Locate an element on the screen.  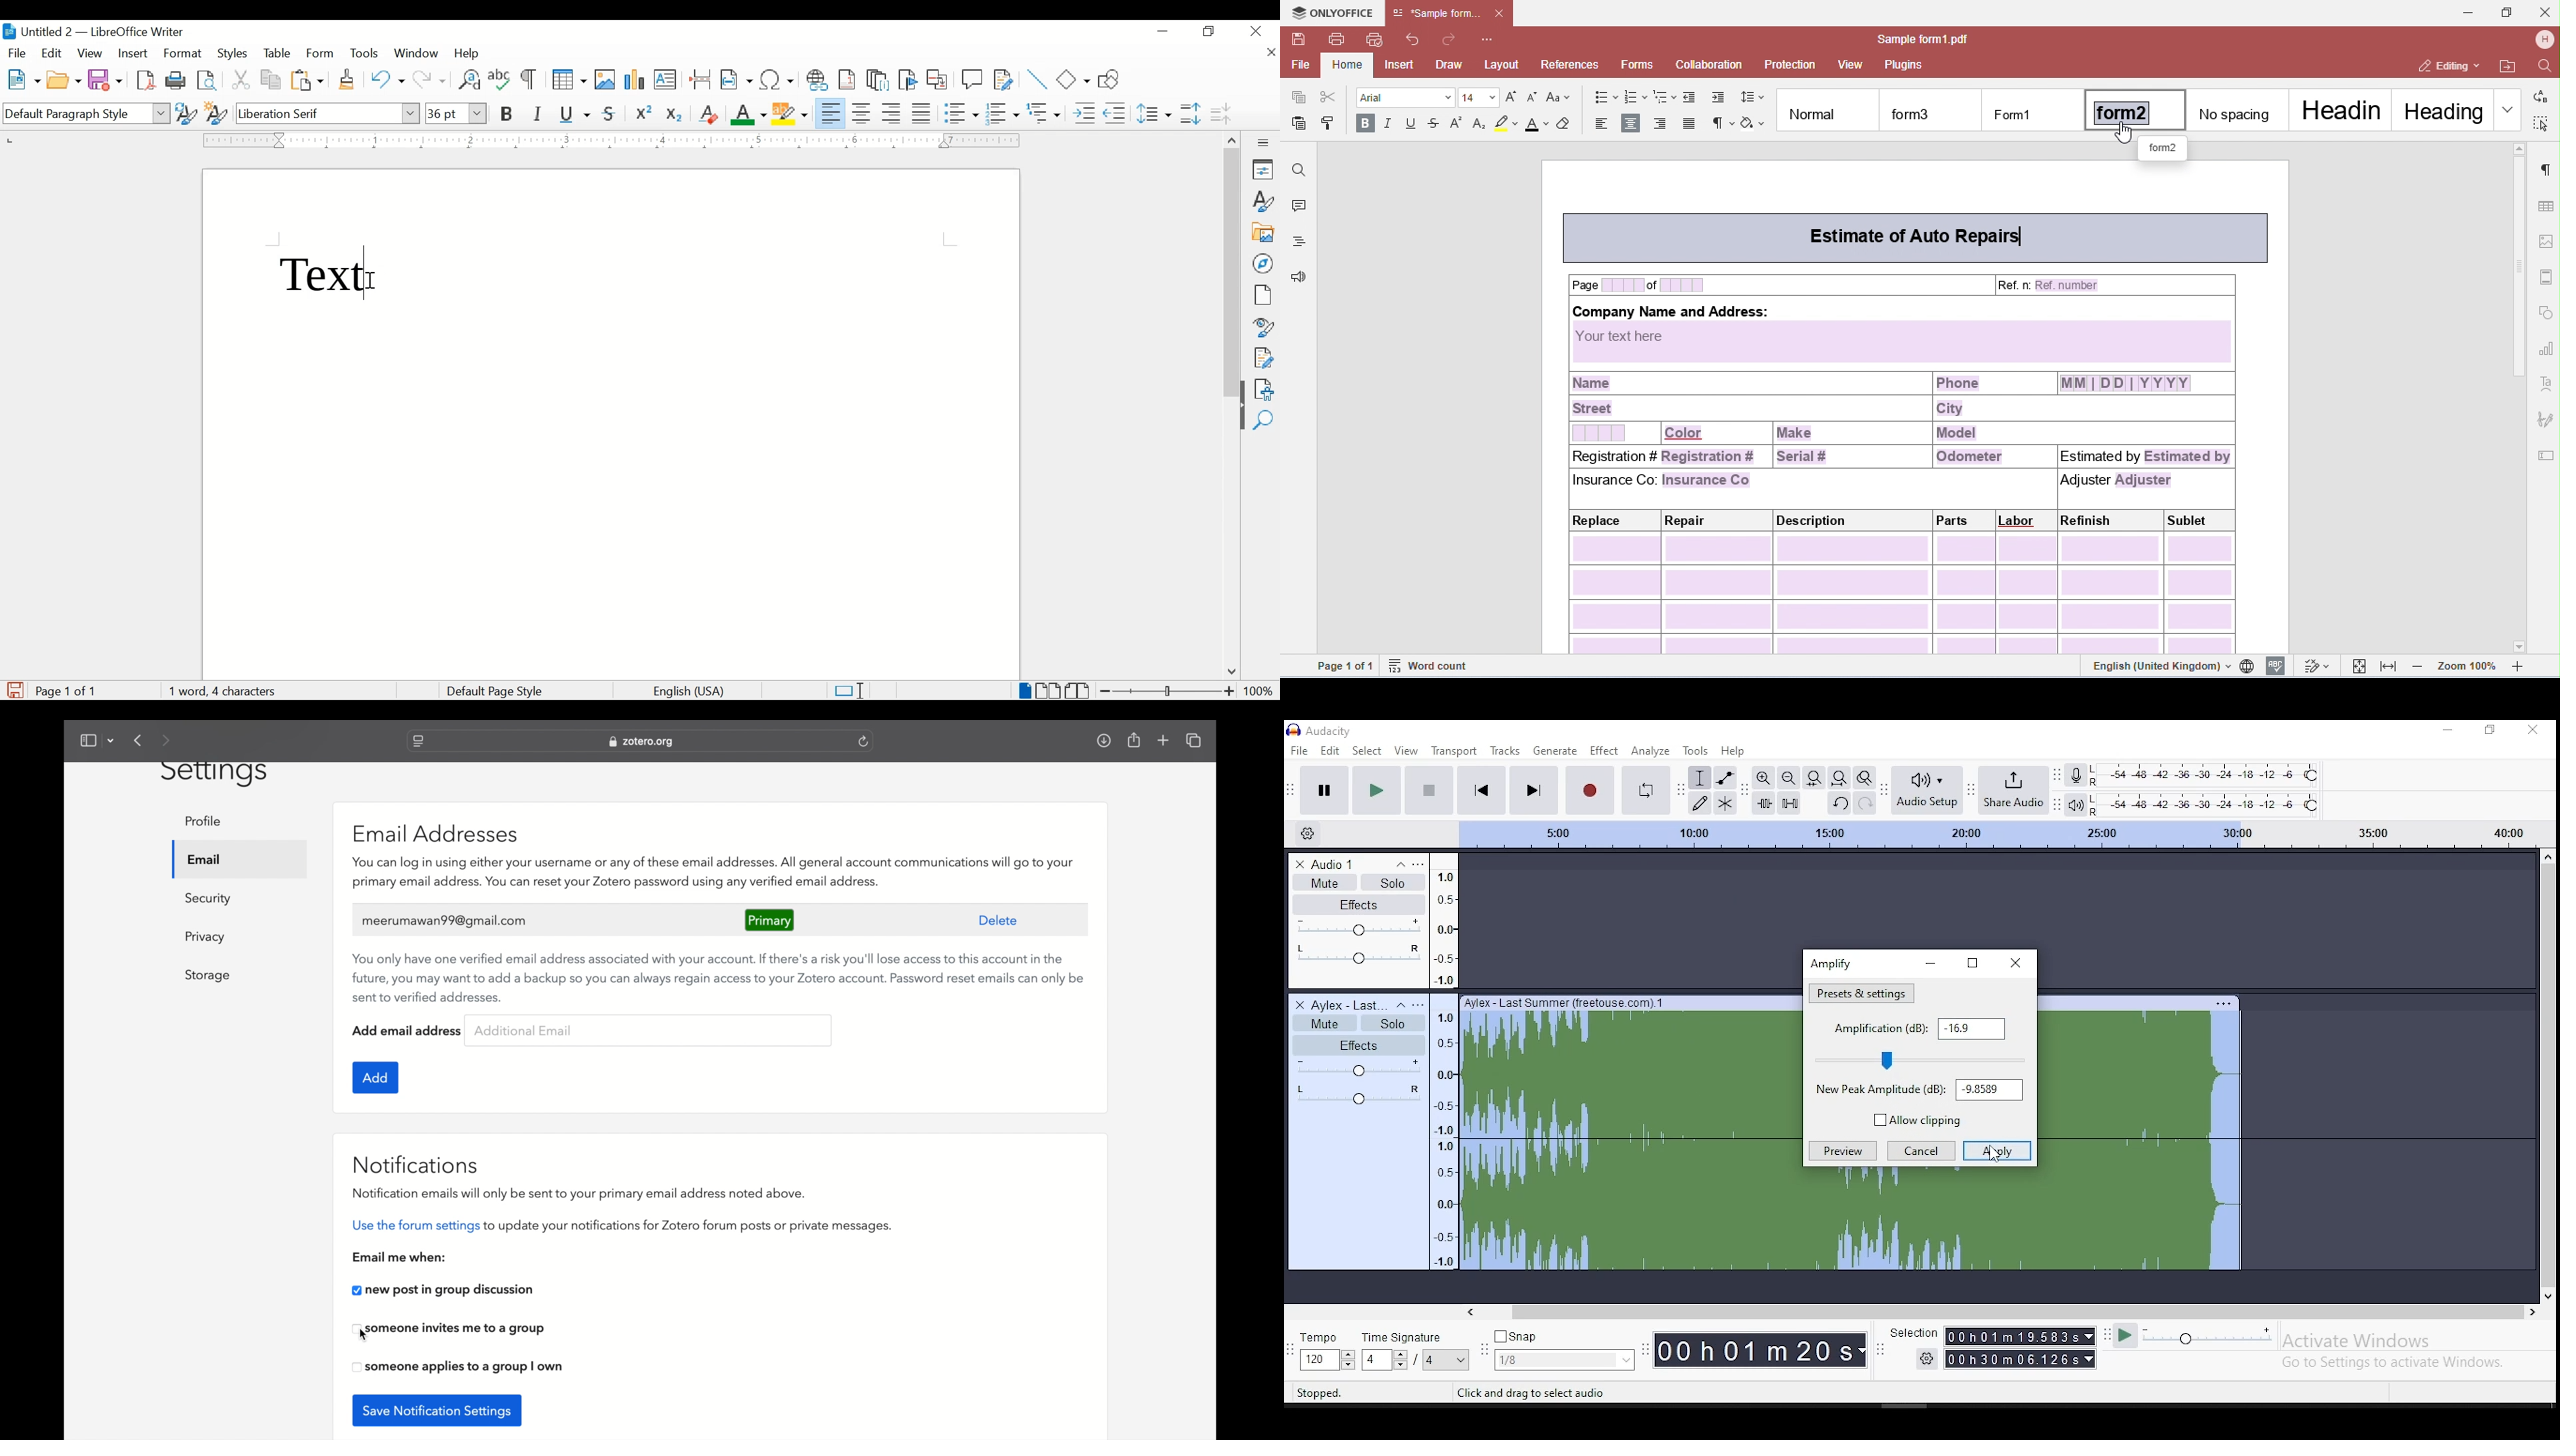
show sidebar is located at coordinates (87, 740).